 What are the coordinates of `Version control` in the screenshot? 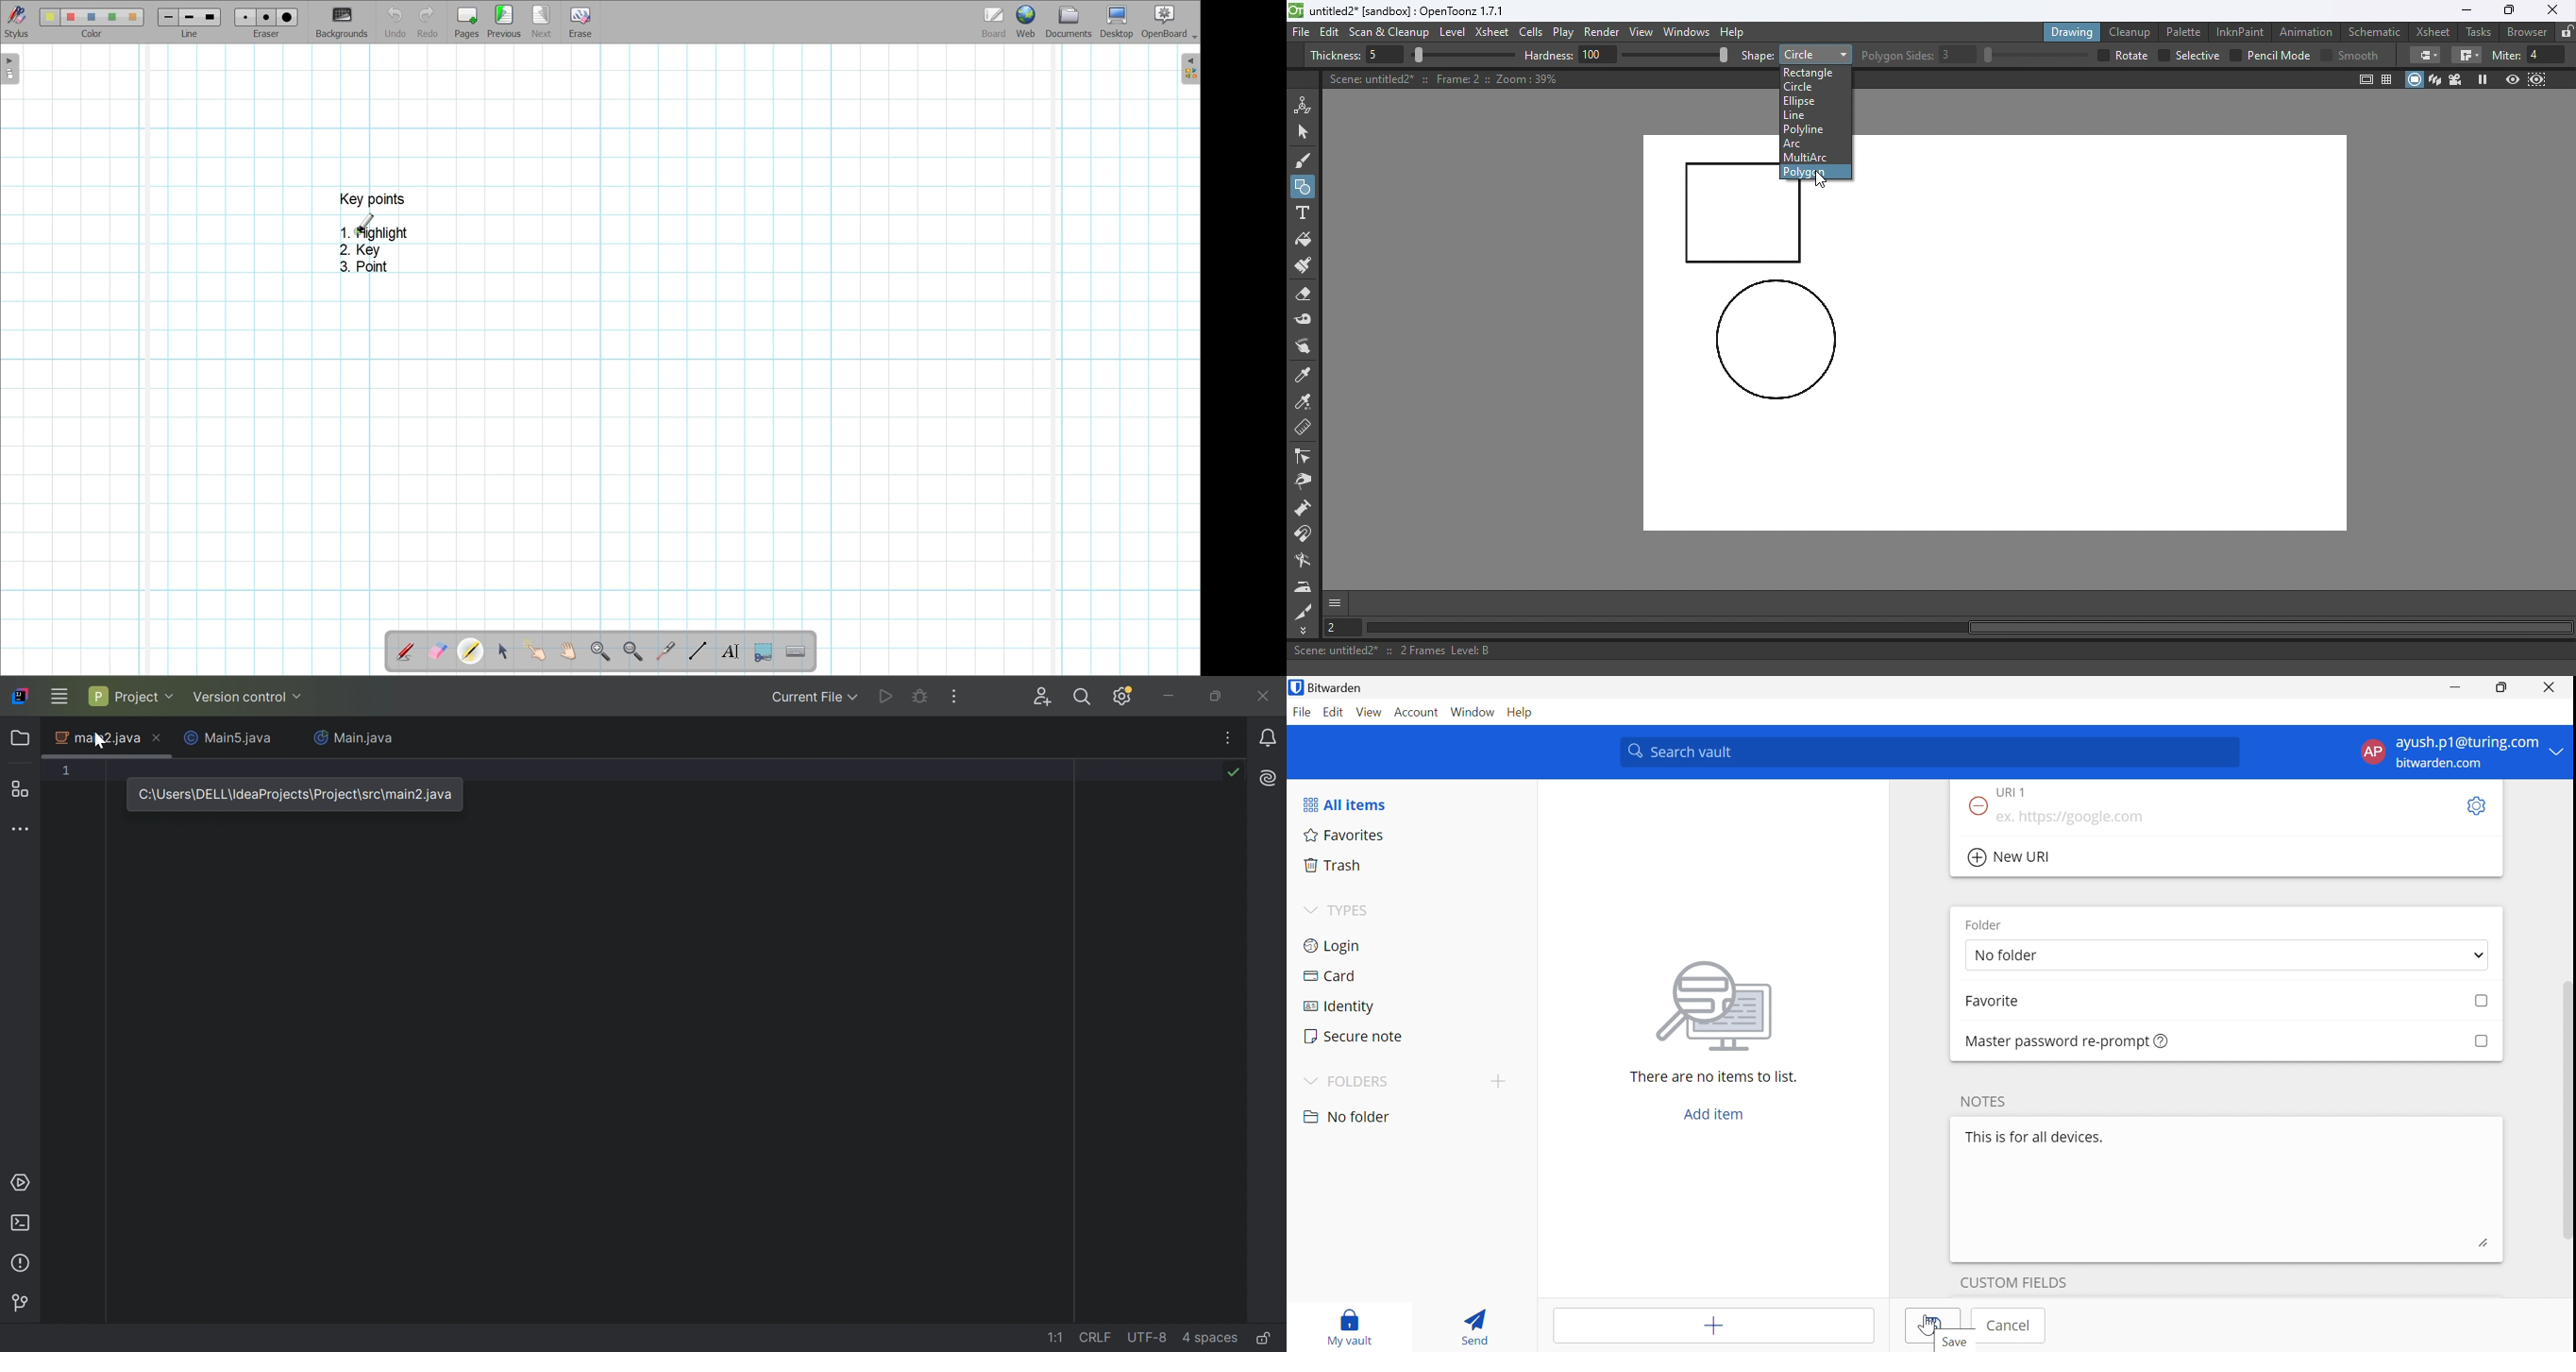 It's located at (249, 699).